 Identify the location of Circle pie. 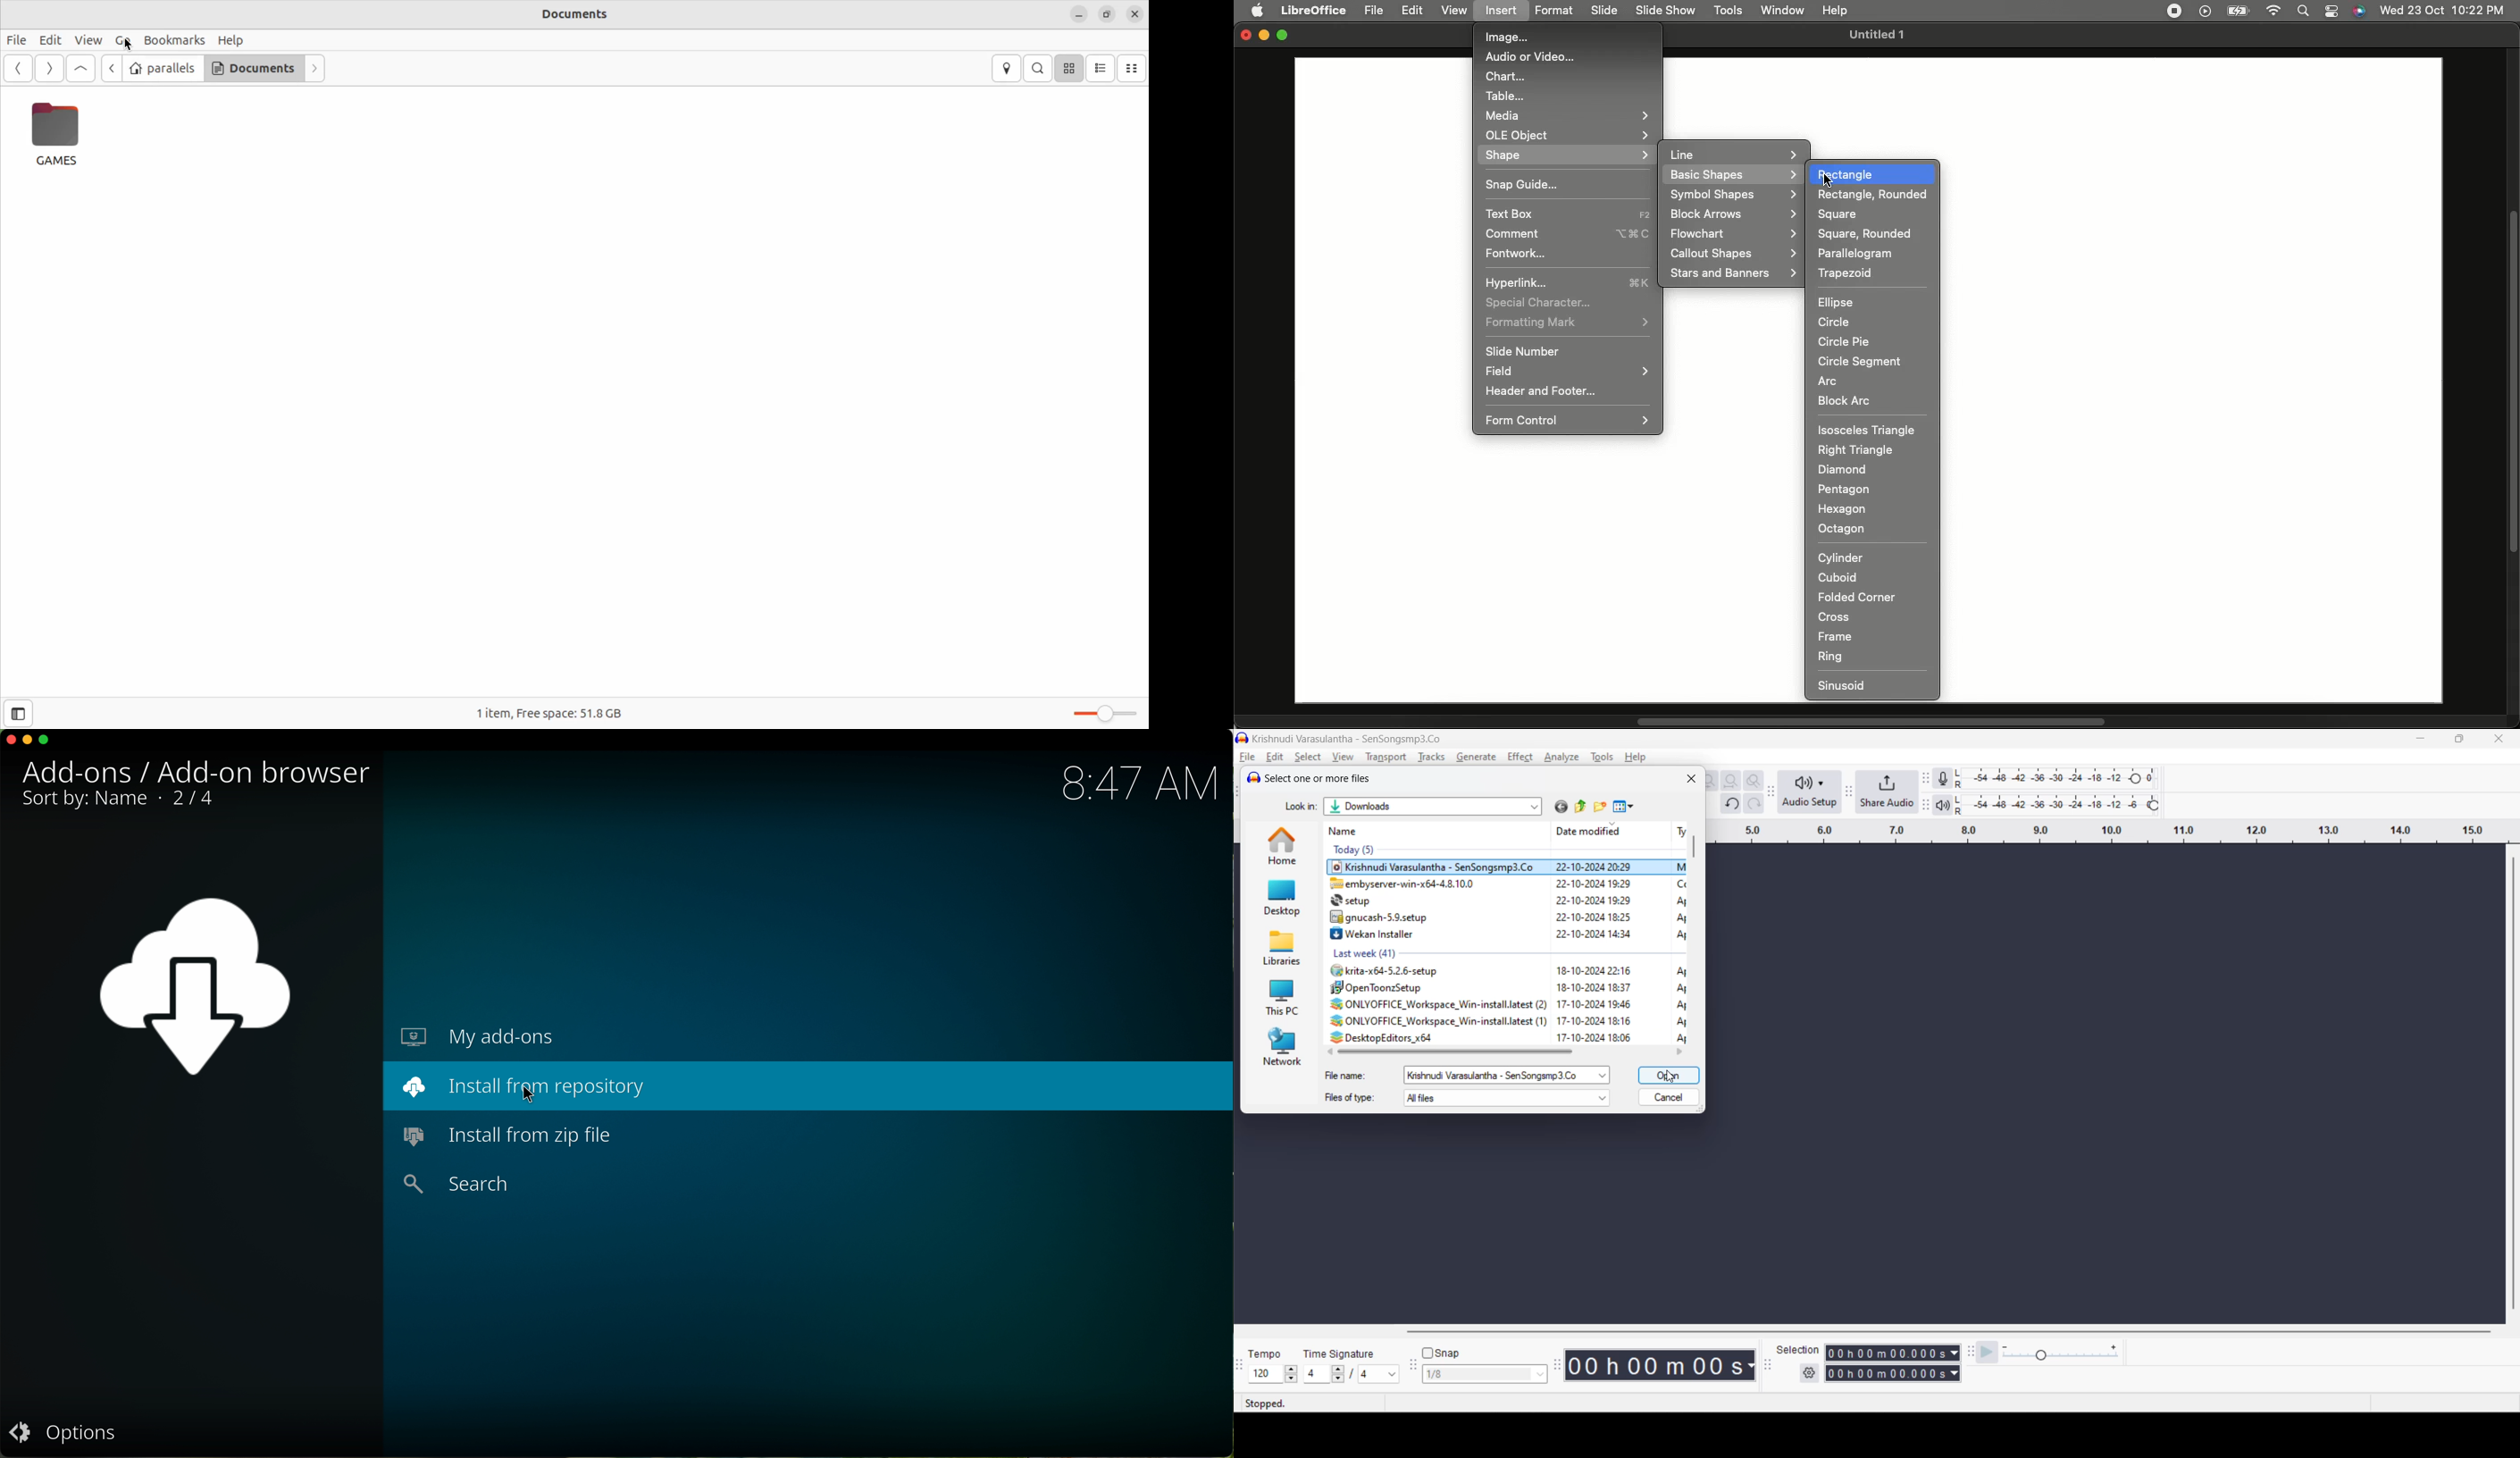
(1844, 341).